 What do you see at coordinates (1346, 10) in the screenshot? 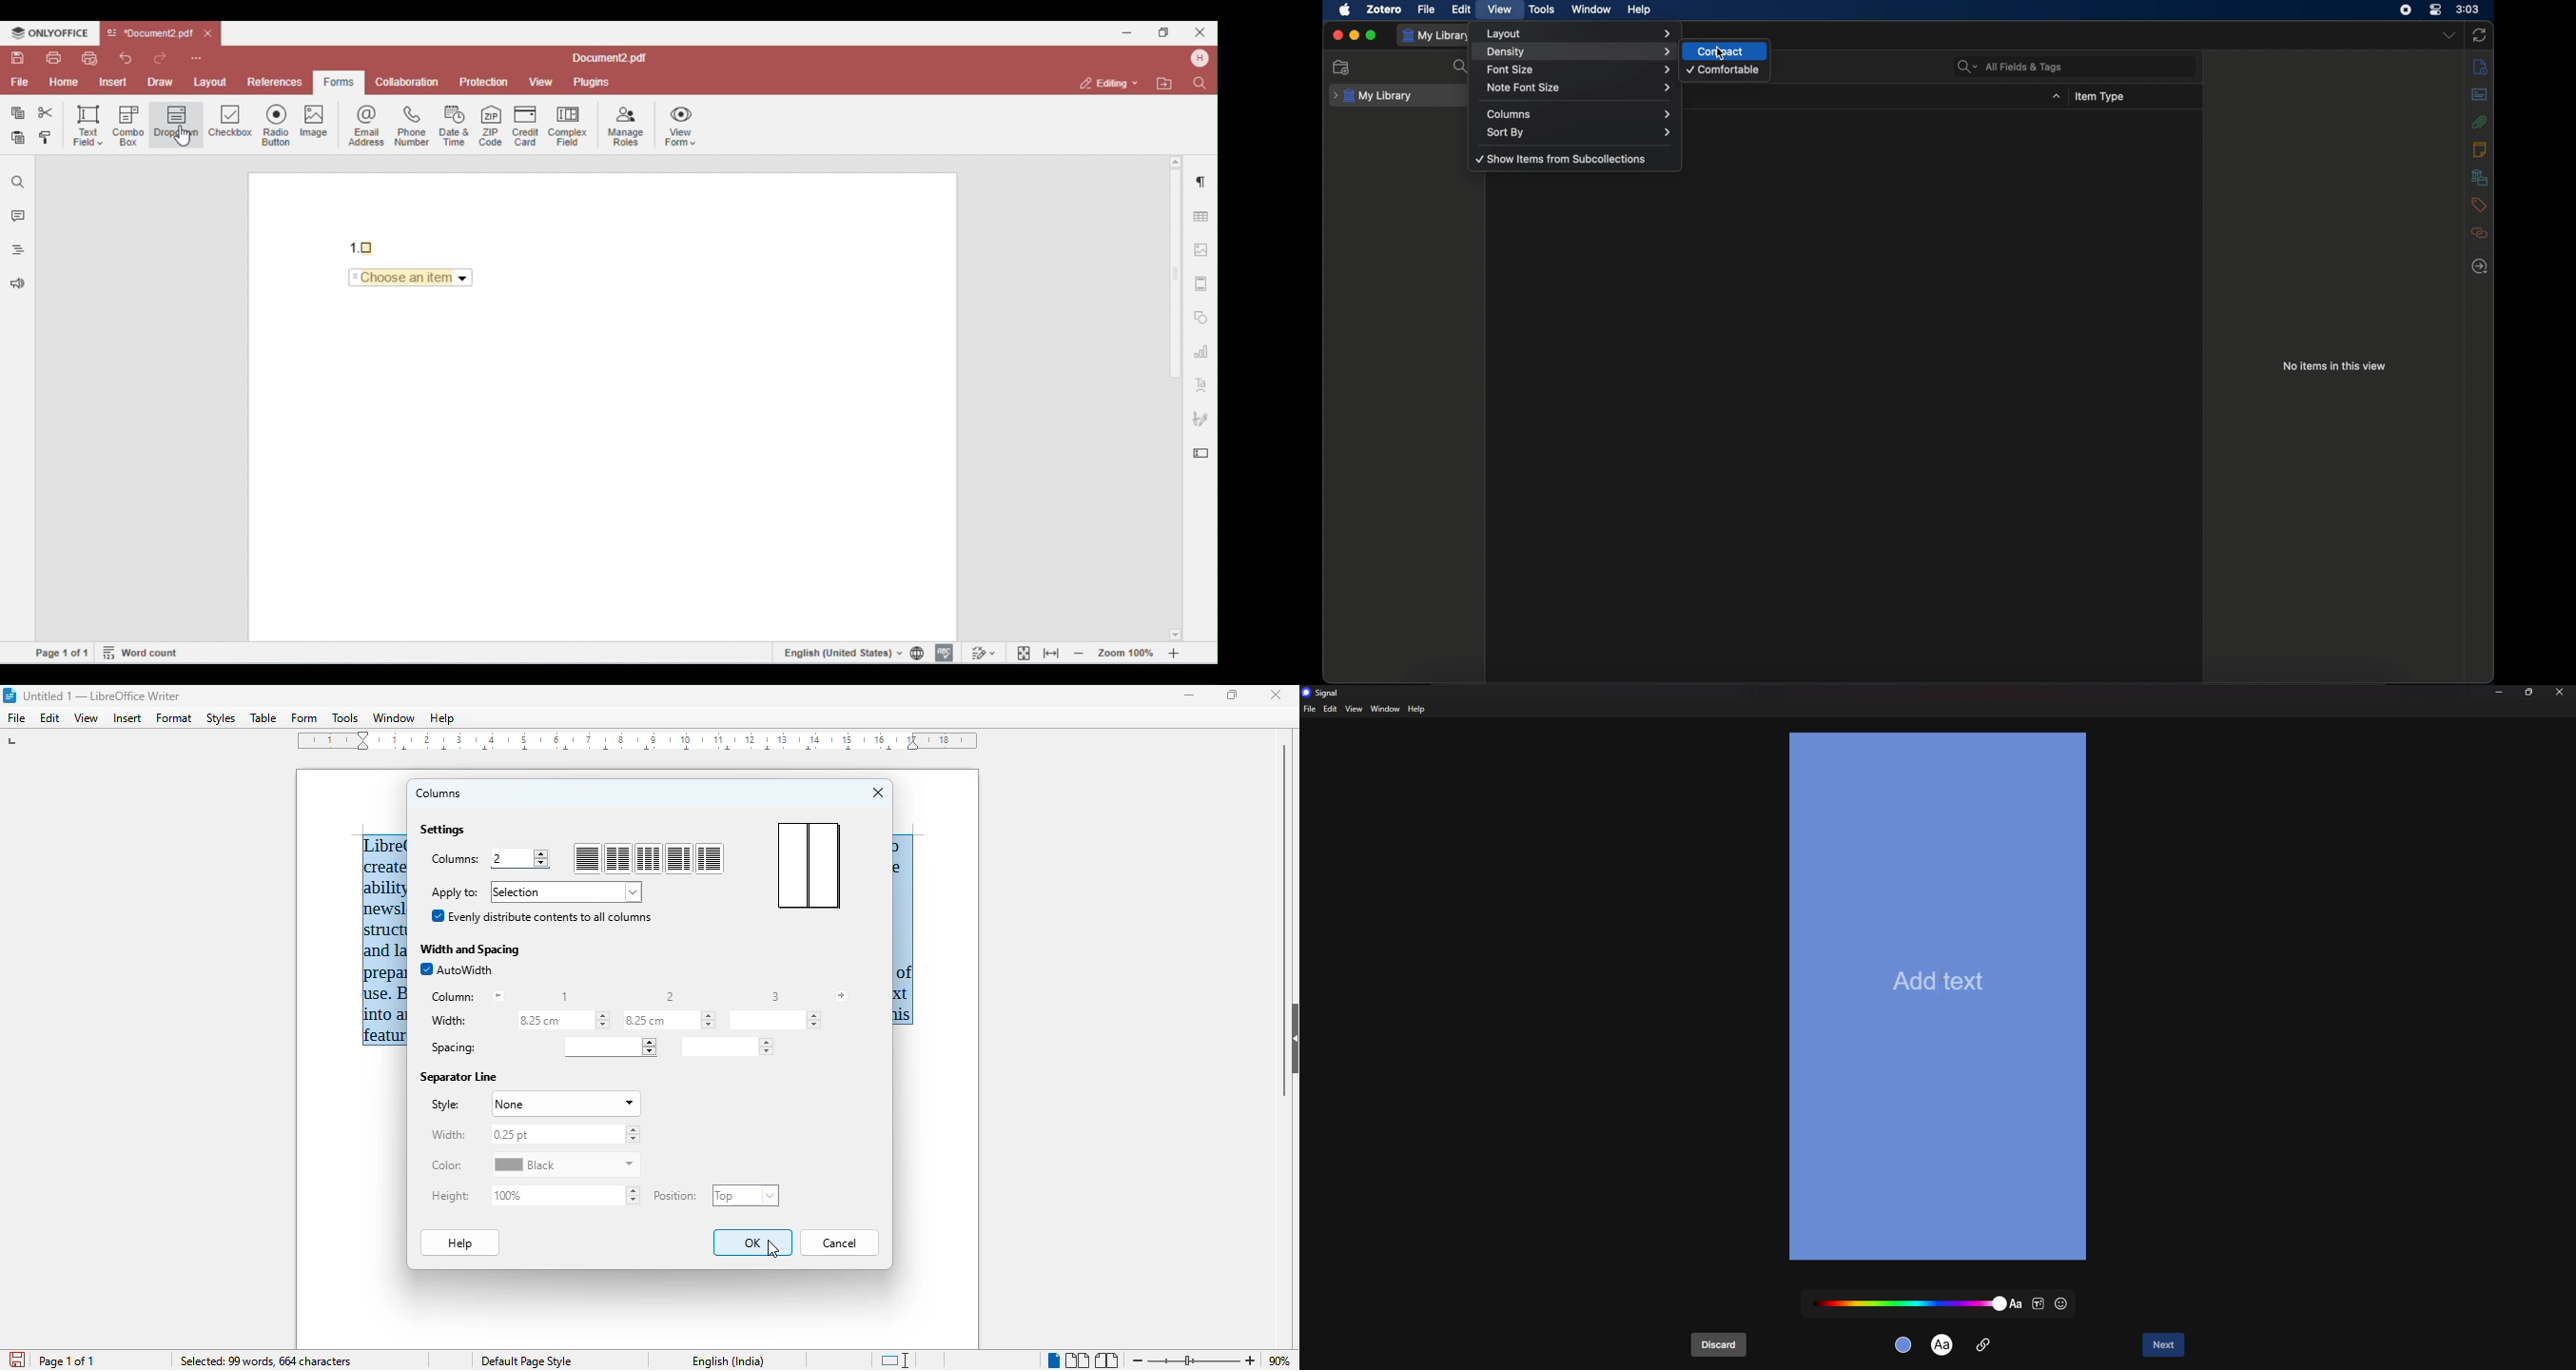
I see `apple icon` at bounding box center [1346, 10].